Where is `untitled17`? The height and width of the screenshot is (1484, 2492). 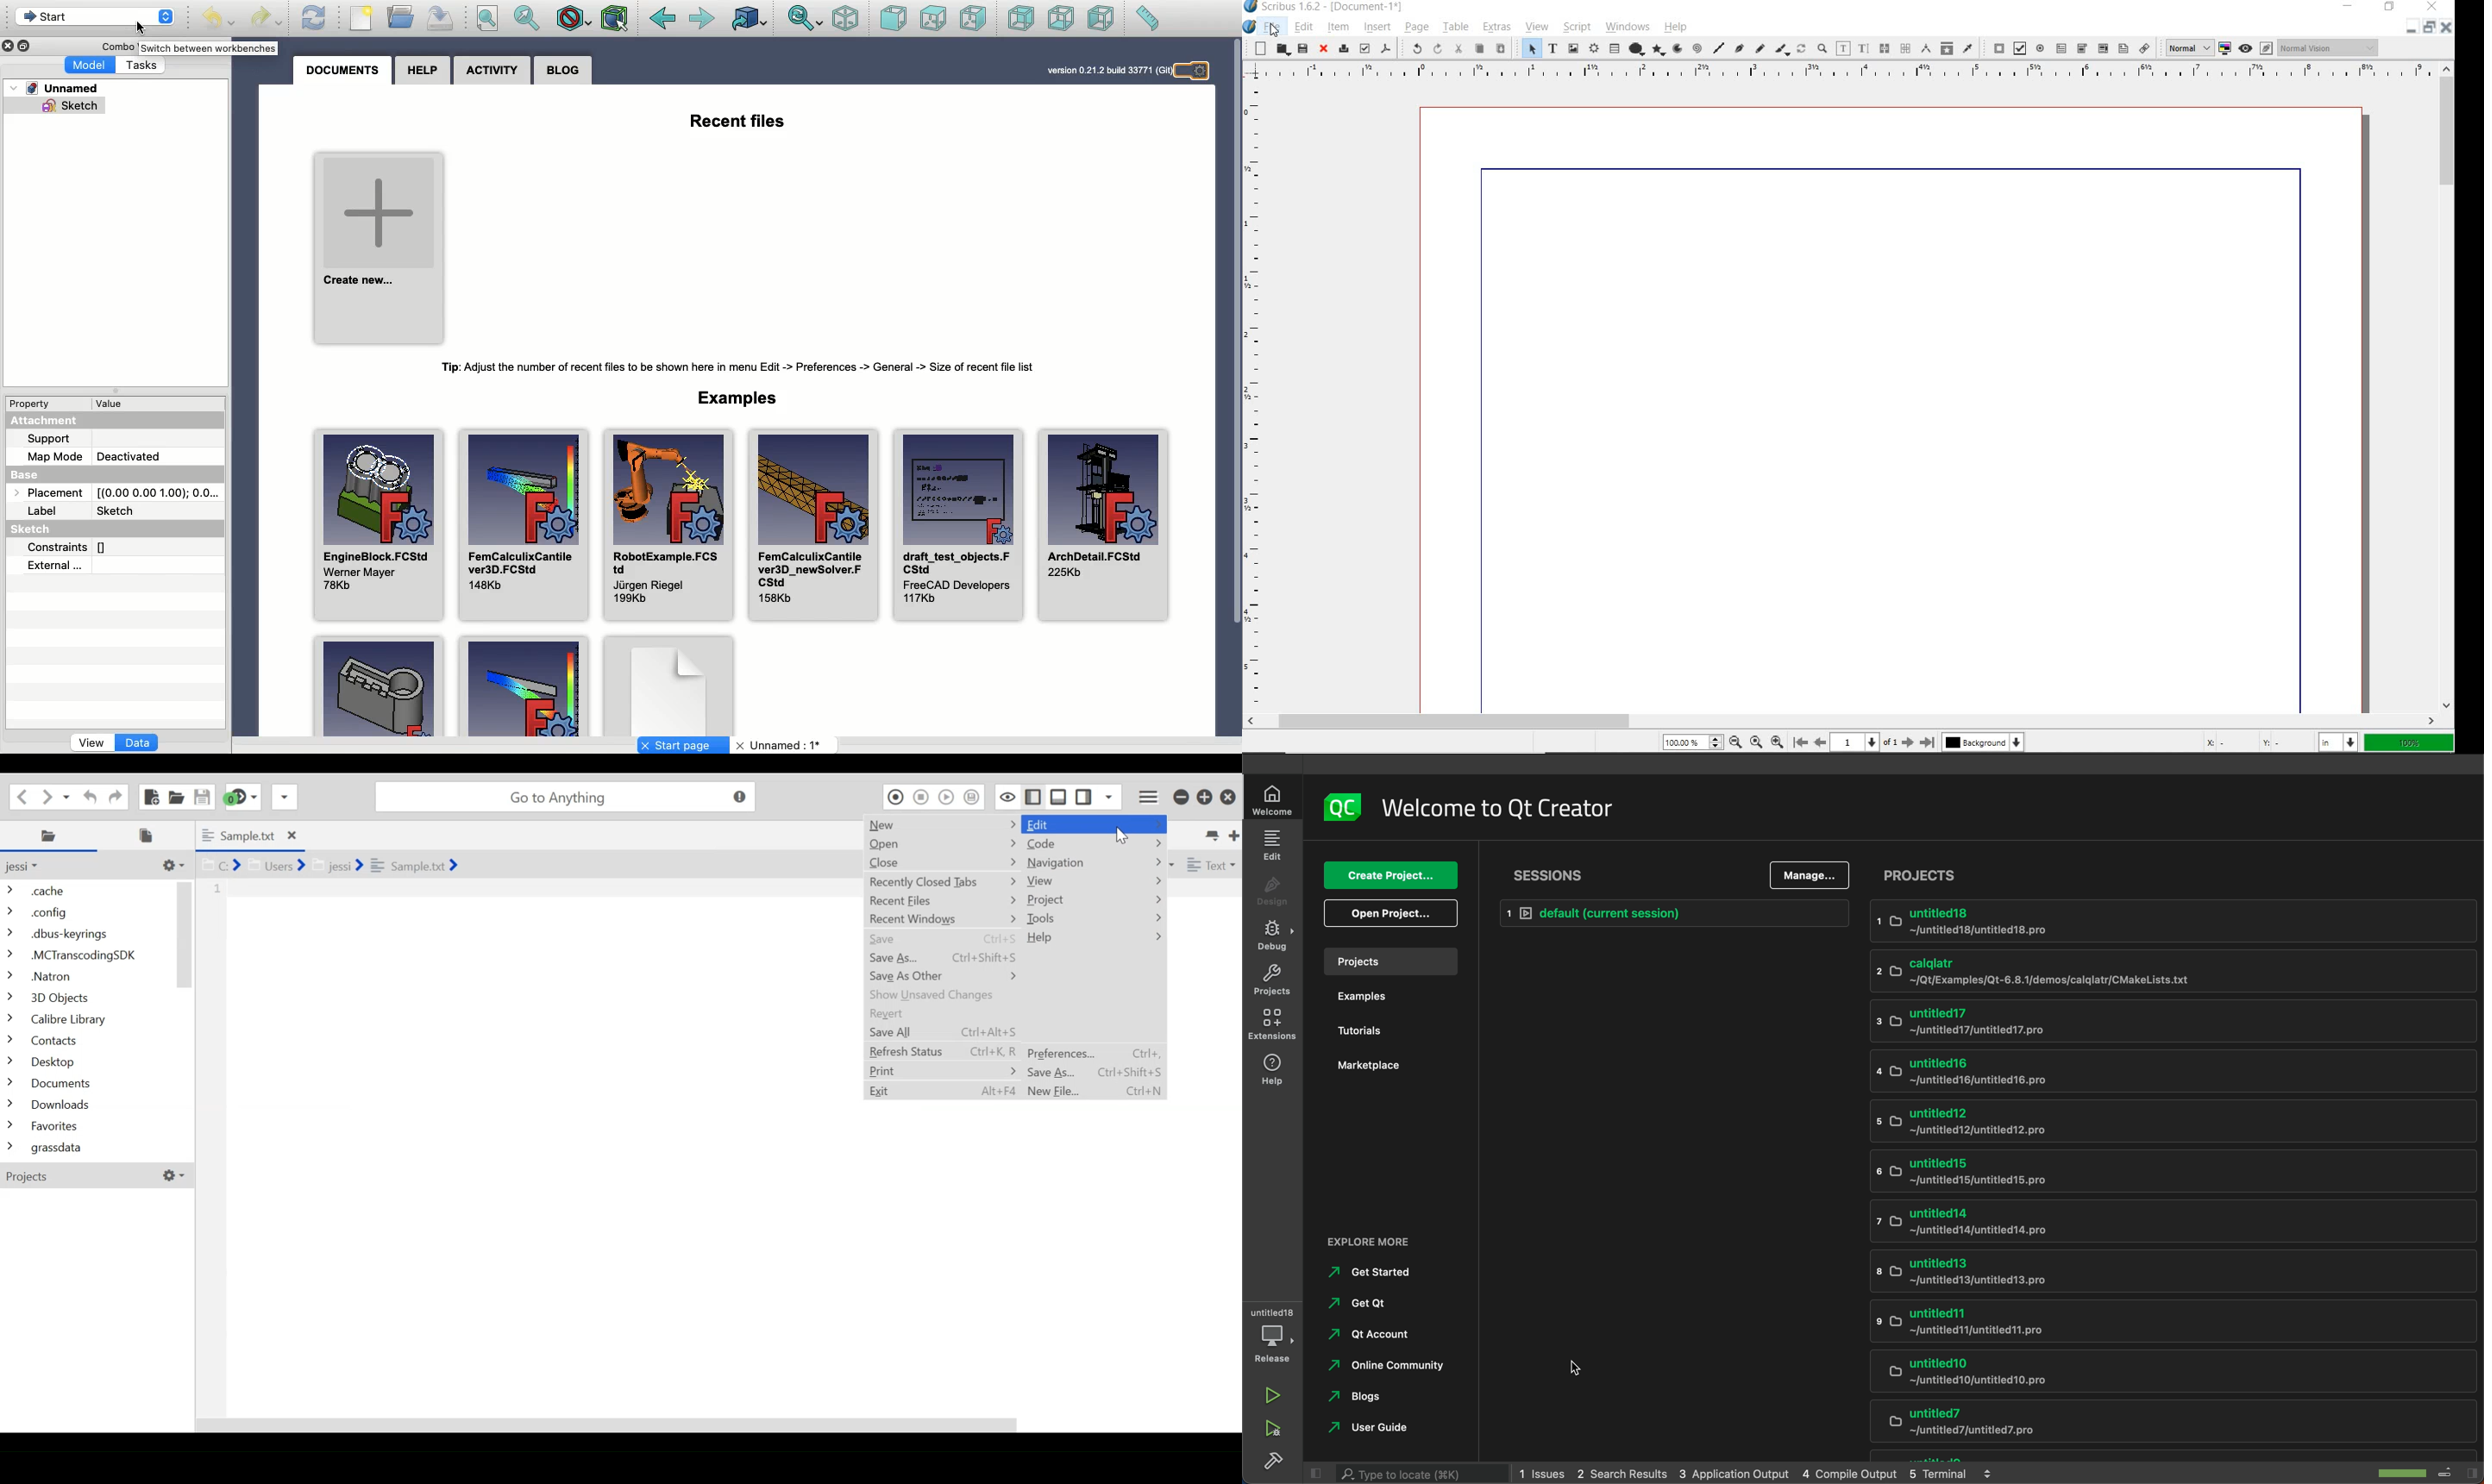 untitled17 is located at coordinates (2099, 1023).